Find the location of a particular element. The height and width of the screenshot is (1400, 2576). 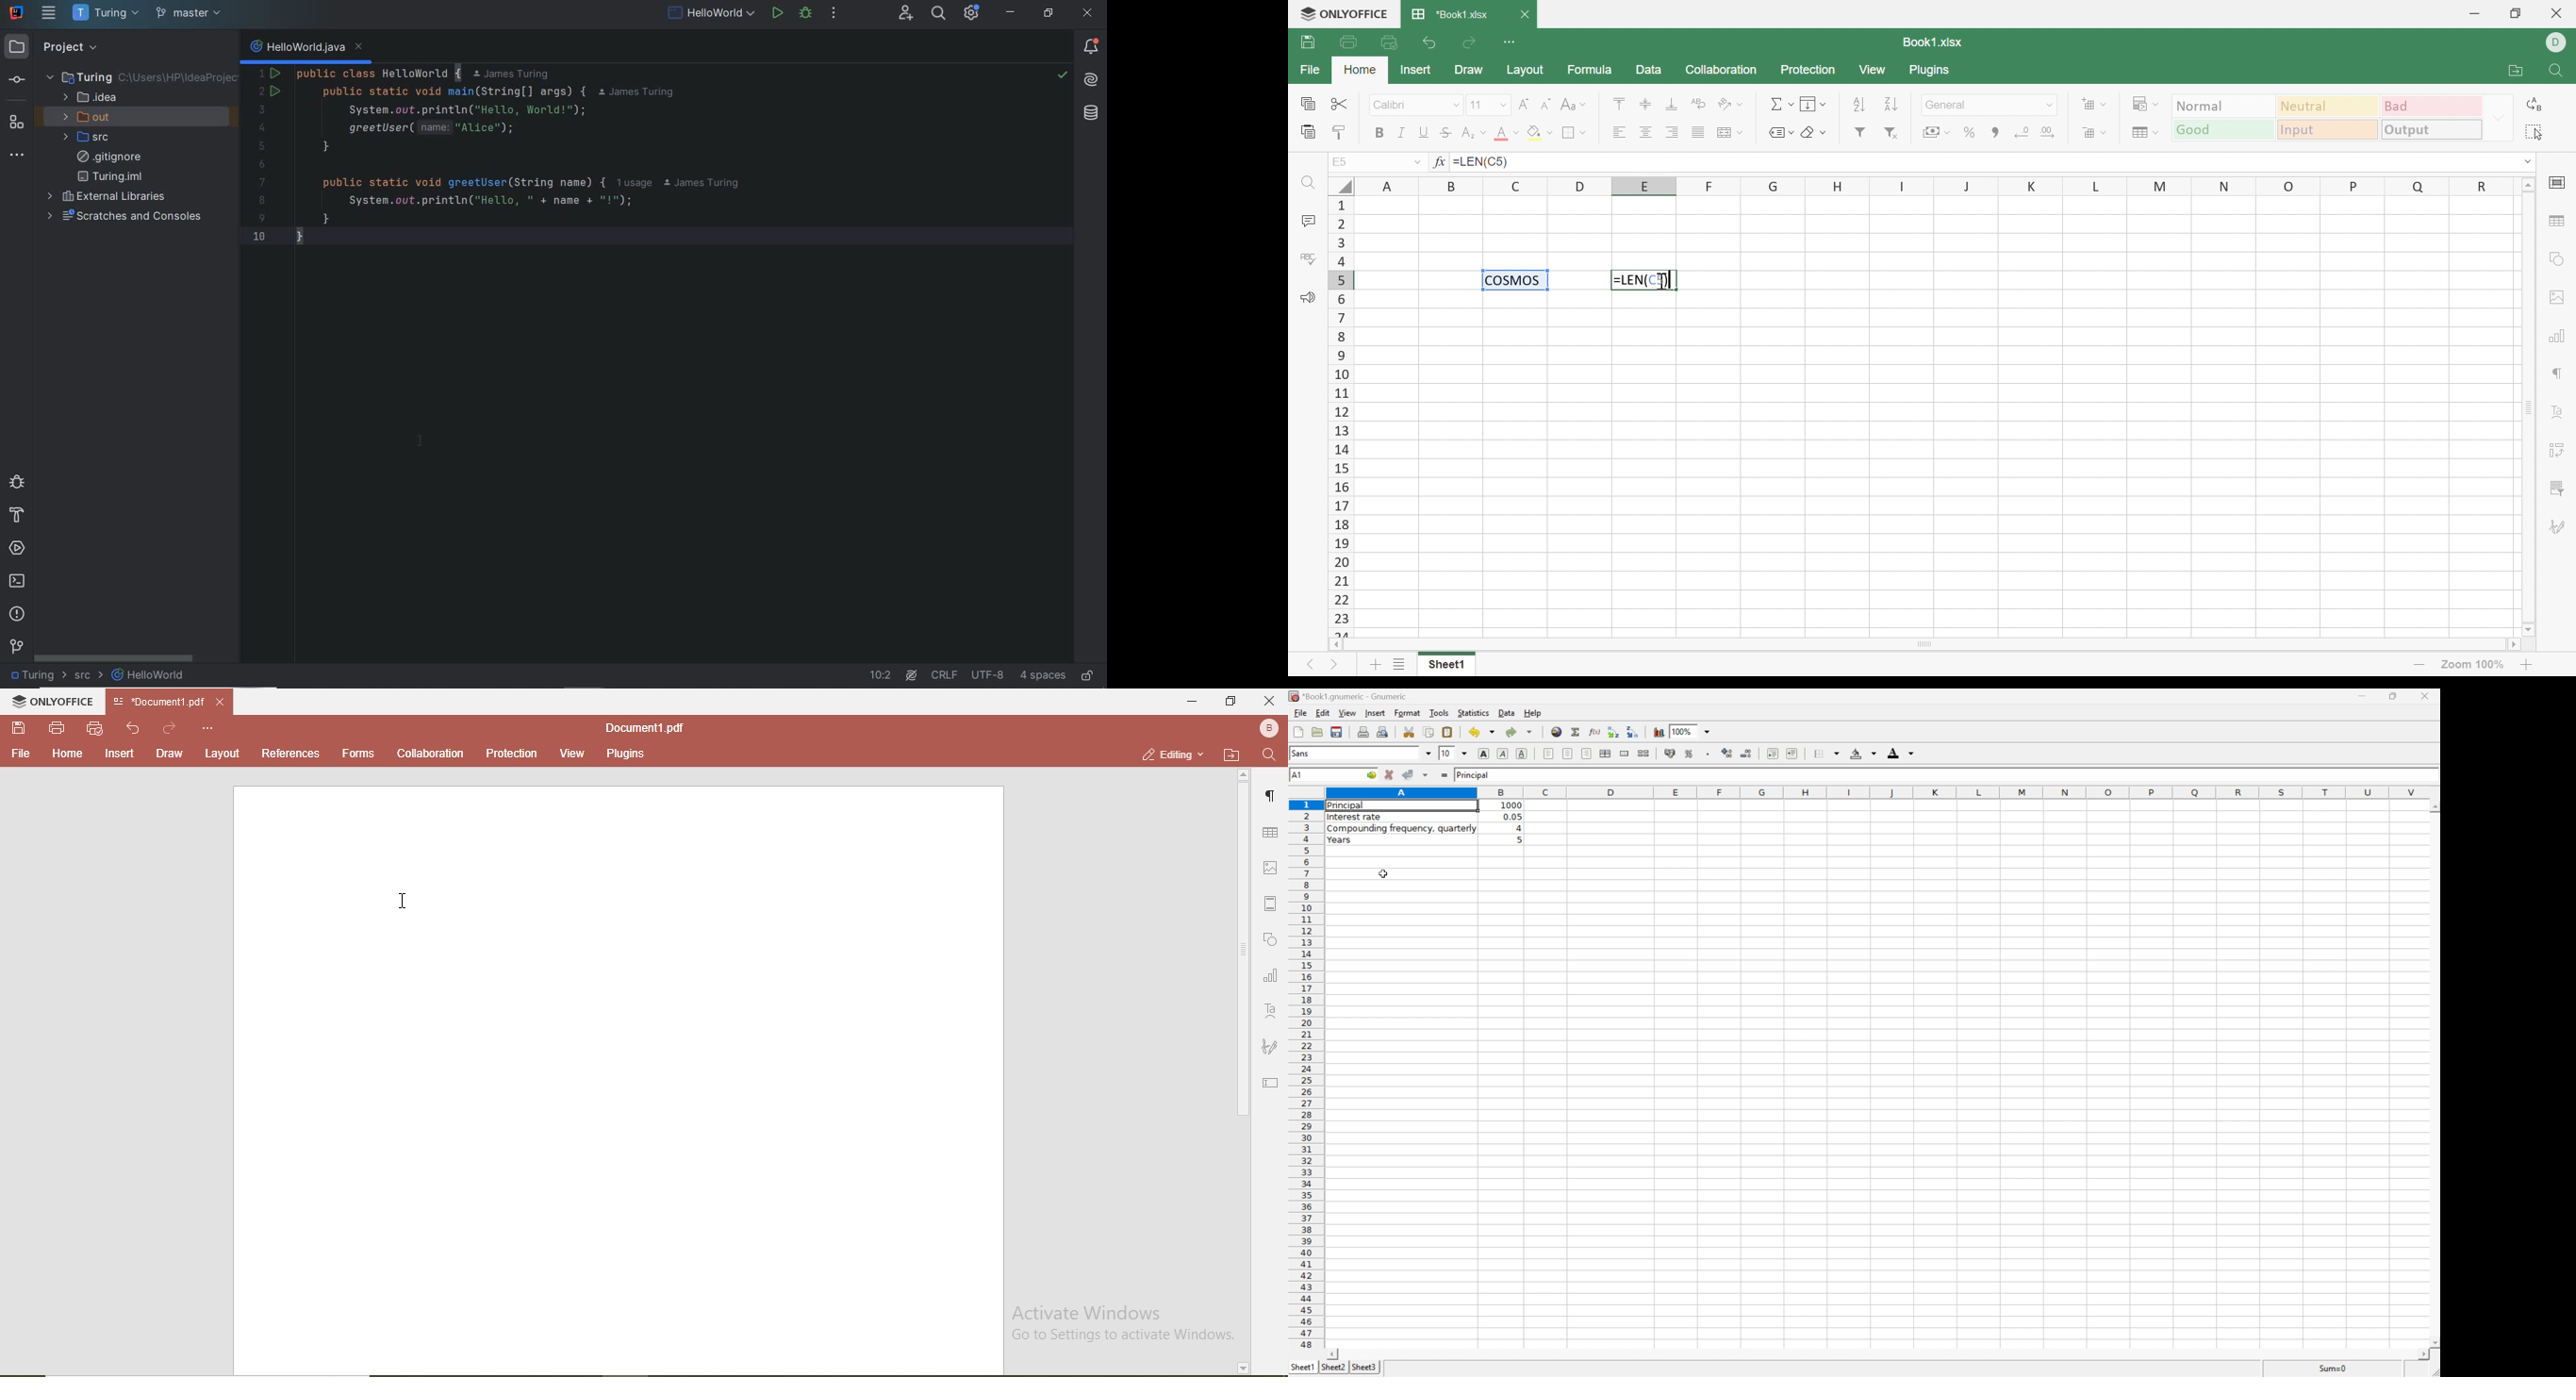

CODE WITH ME is located at coordinates (905, 14).